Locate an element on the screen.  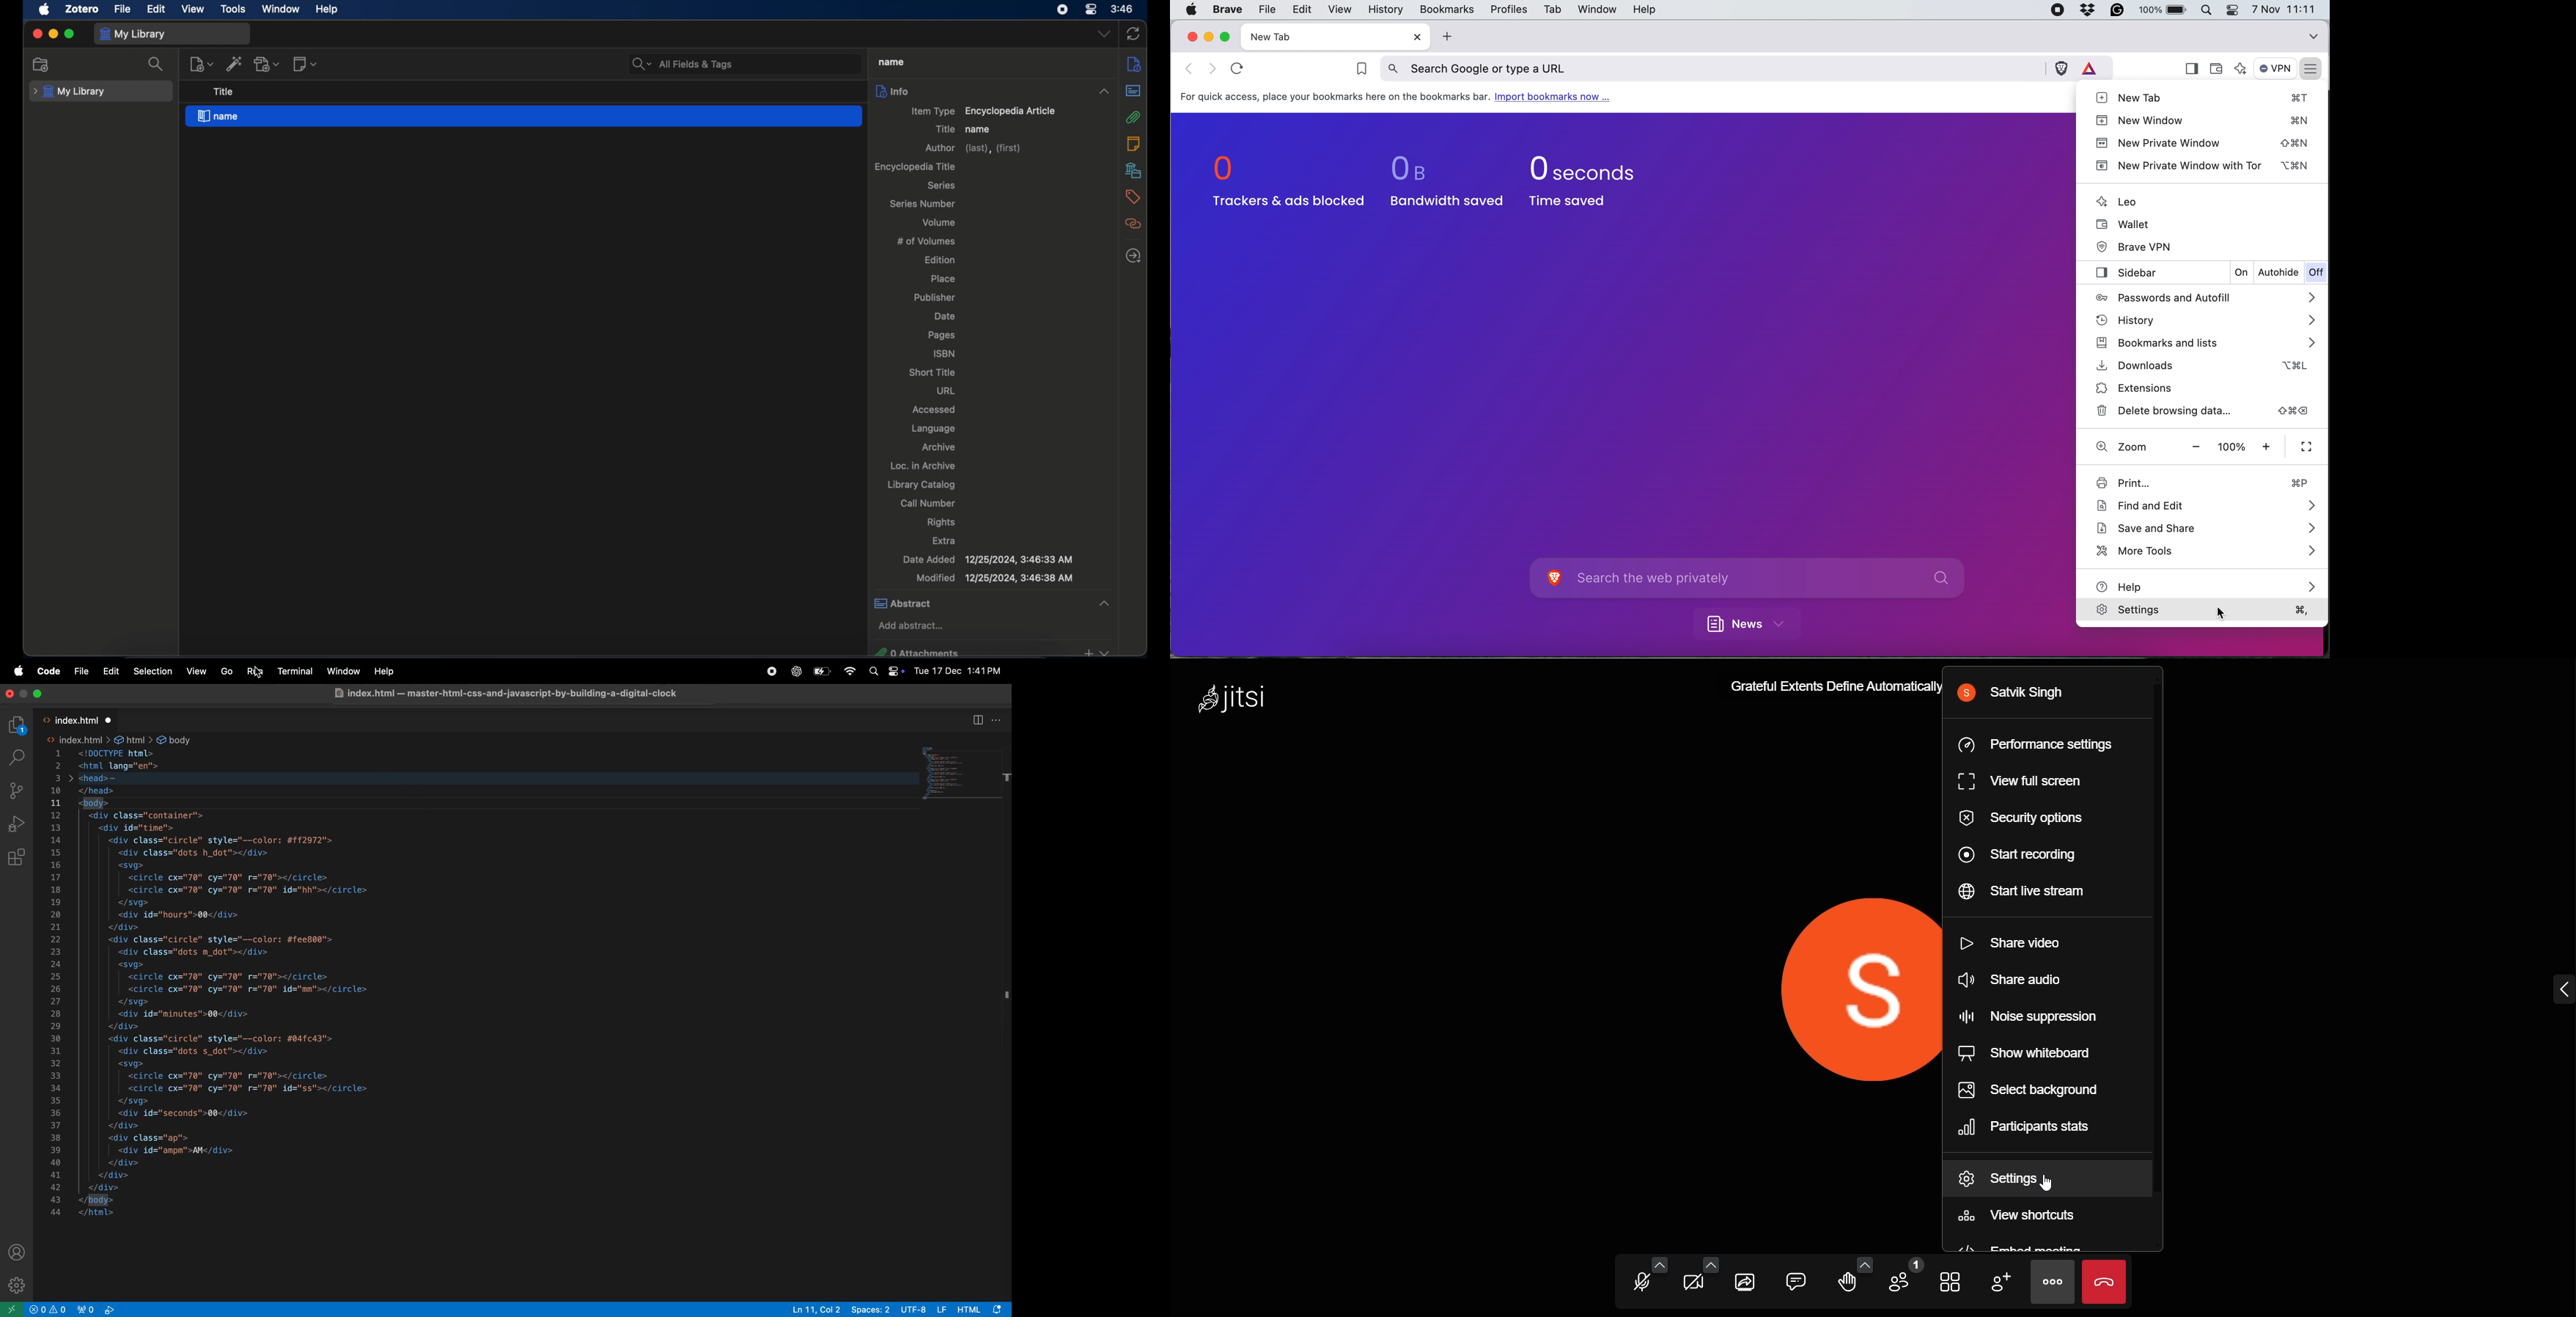
search bar is located at coordinates (683, 64).